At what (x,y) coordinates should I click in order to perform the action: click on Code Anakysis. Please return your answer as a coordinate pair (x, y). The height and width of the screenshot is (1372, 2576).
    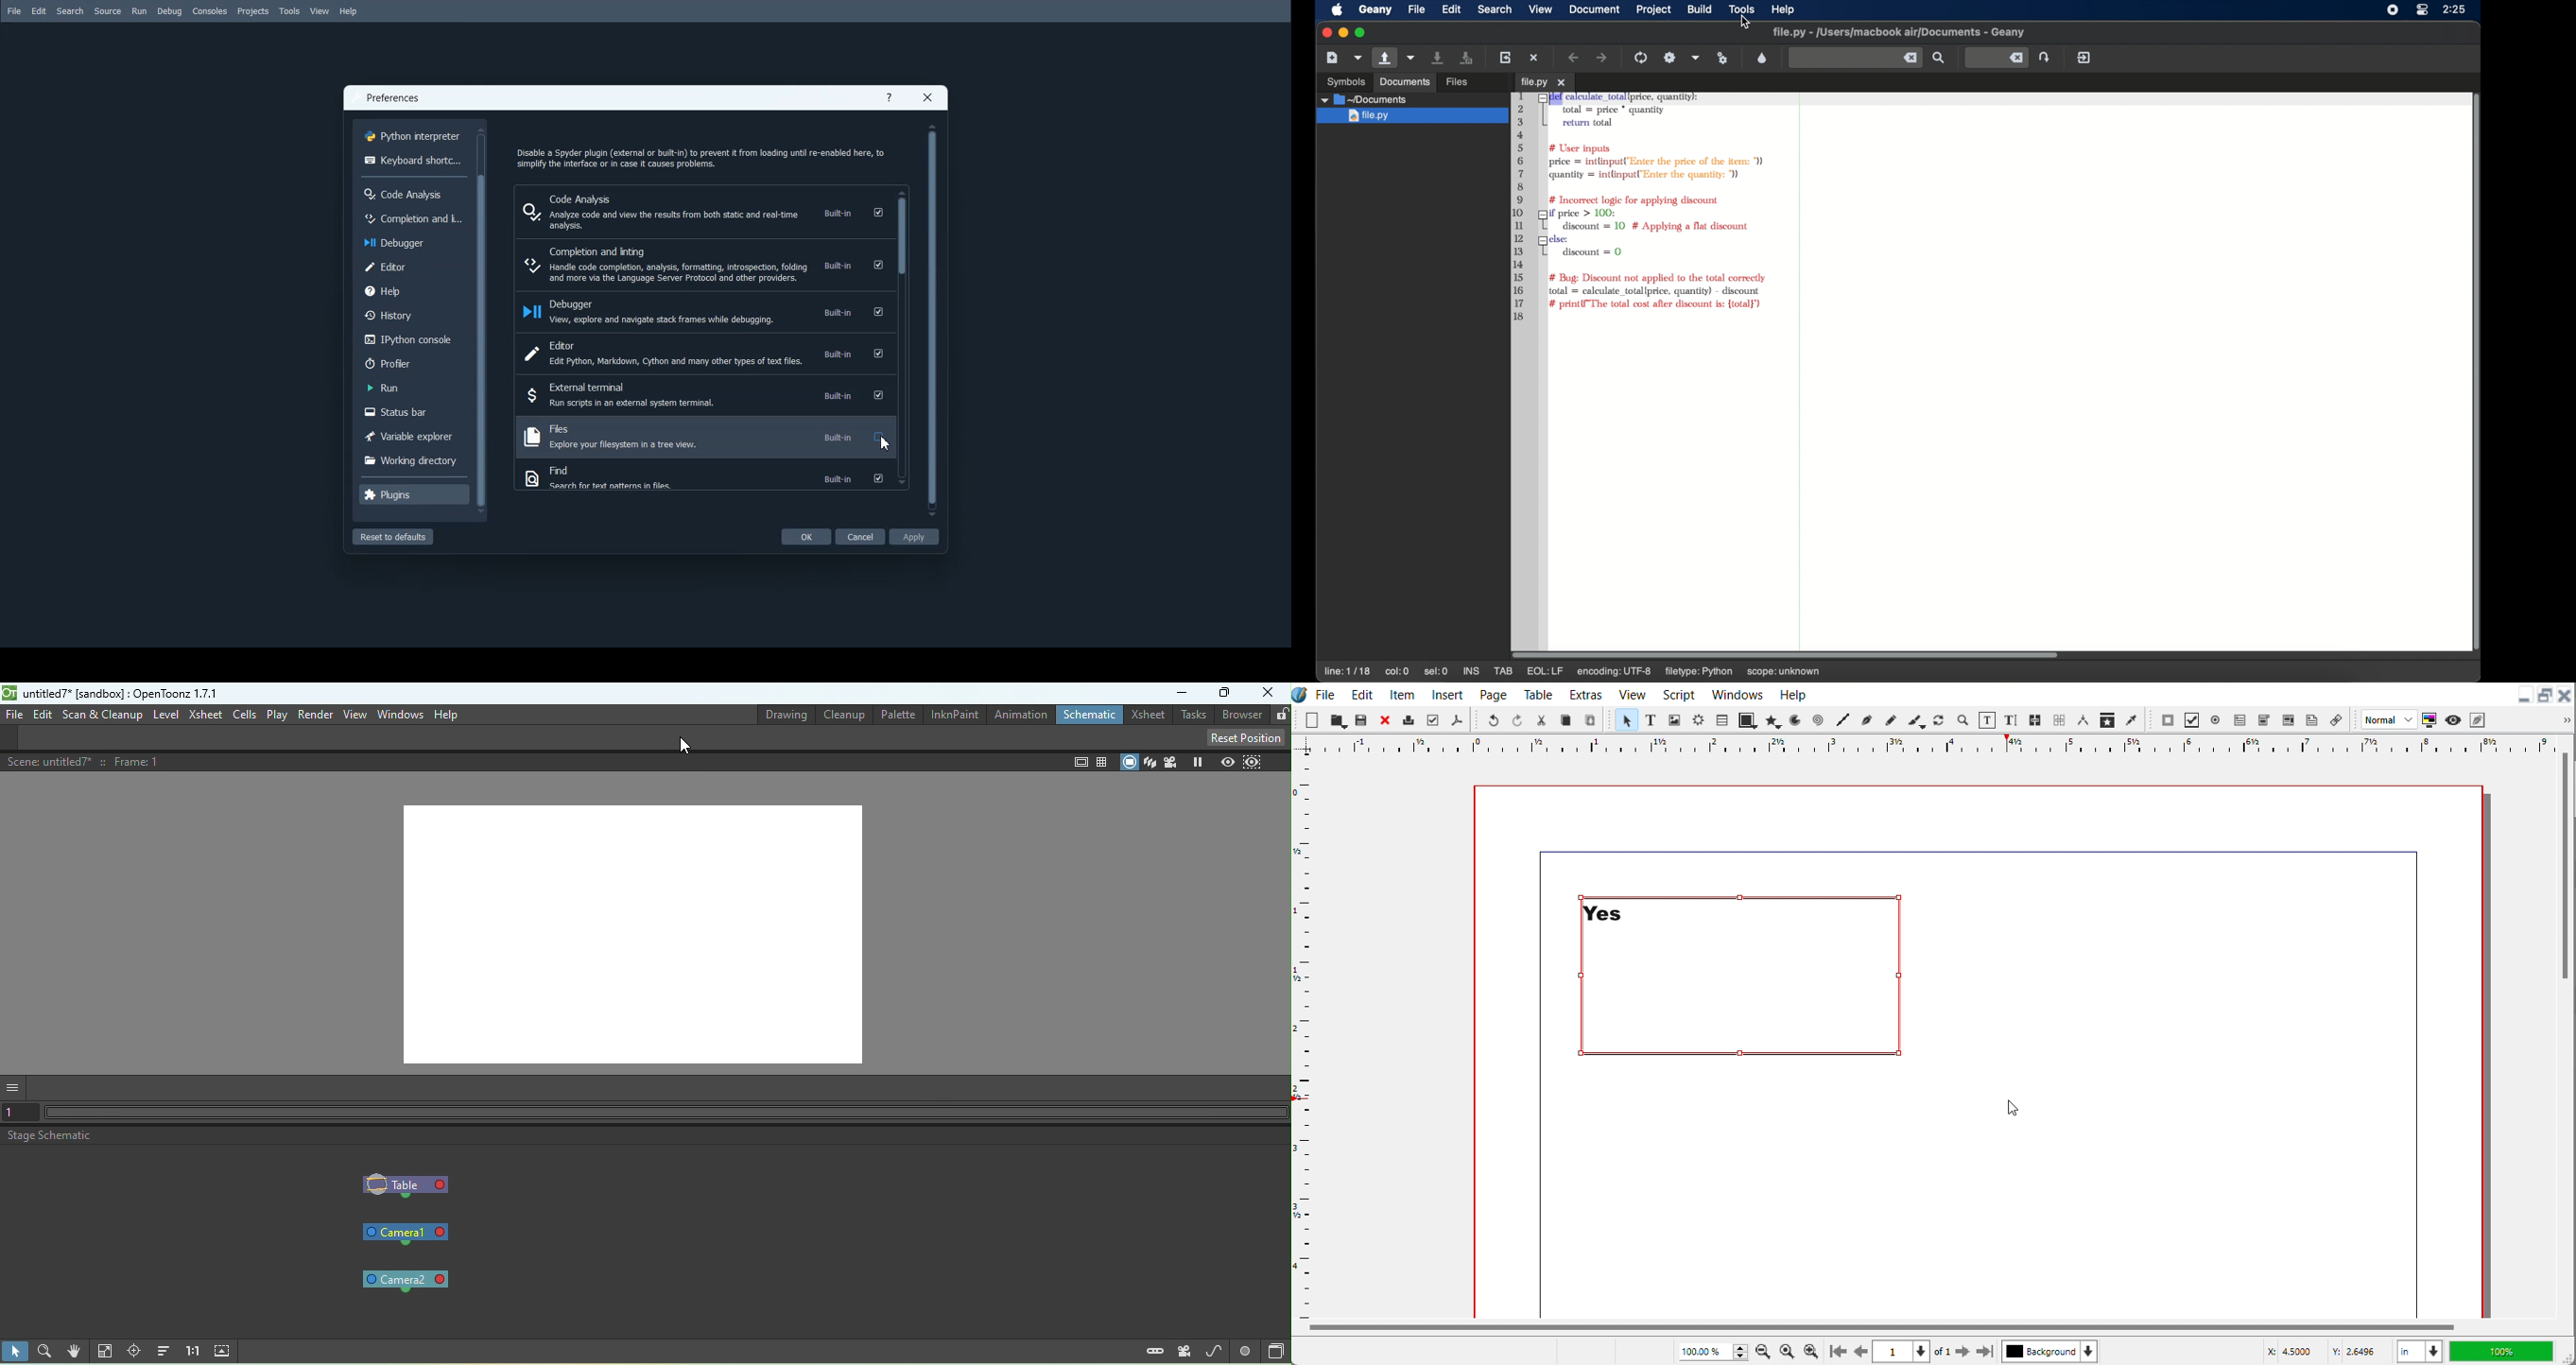
    Looking at the image, I should click on (412, 193).